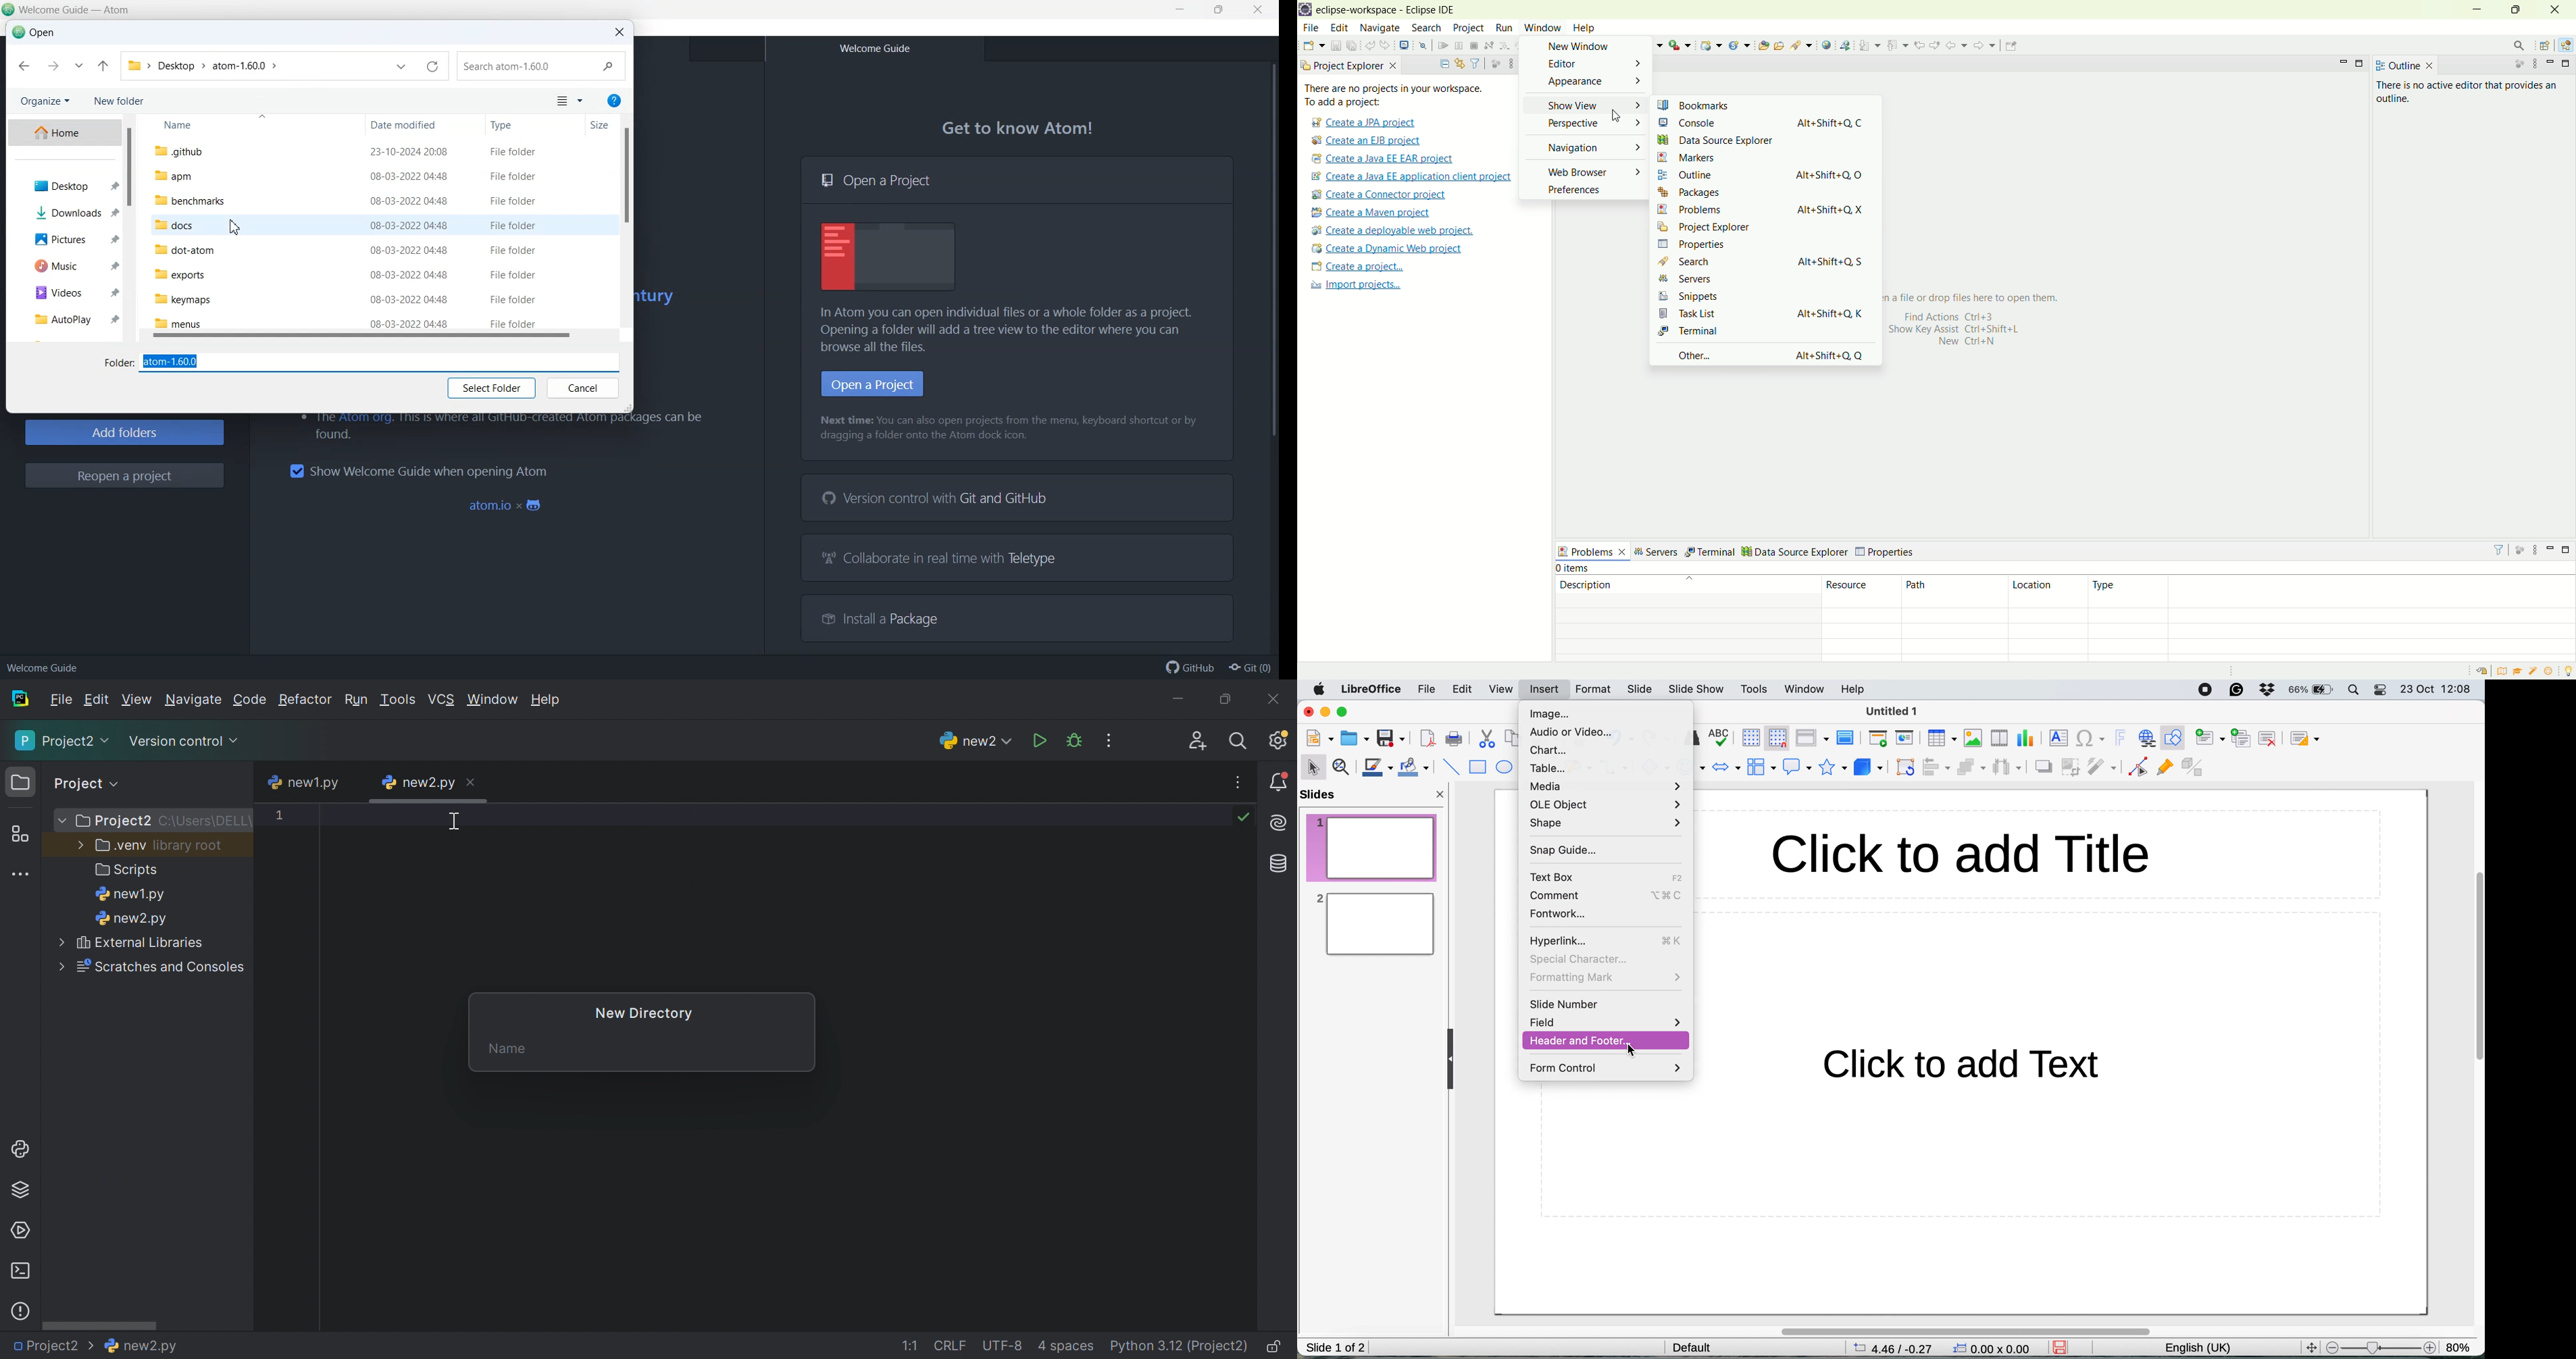 The image size is (2576, 1372). I want to click on View, so click(137, 701).